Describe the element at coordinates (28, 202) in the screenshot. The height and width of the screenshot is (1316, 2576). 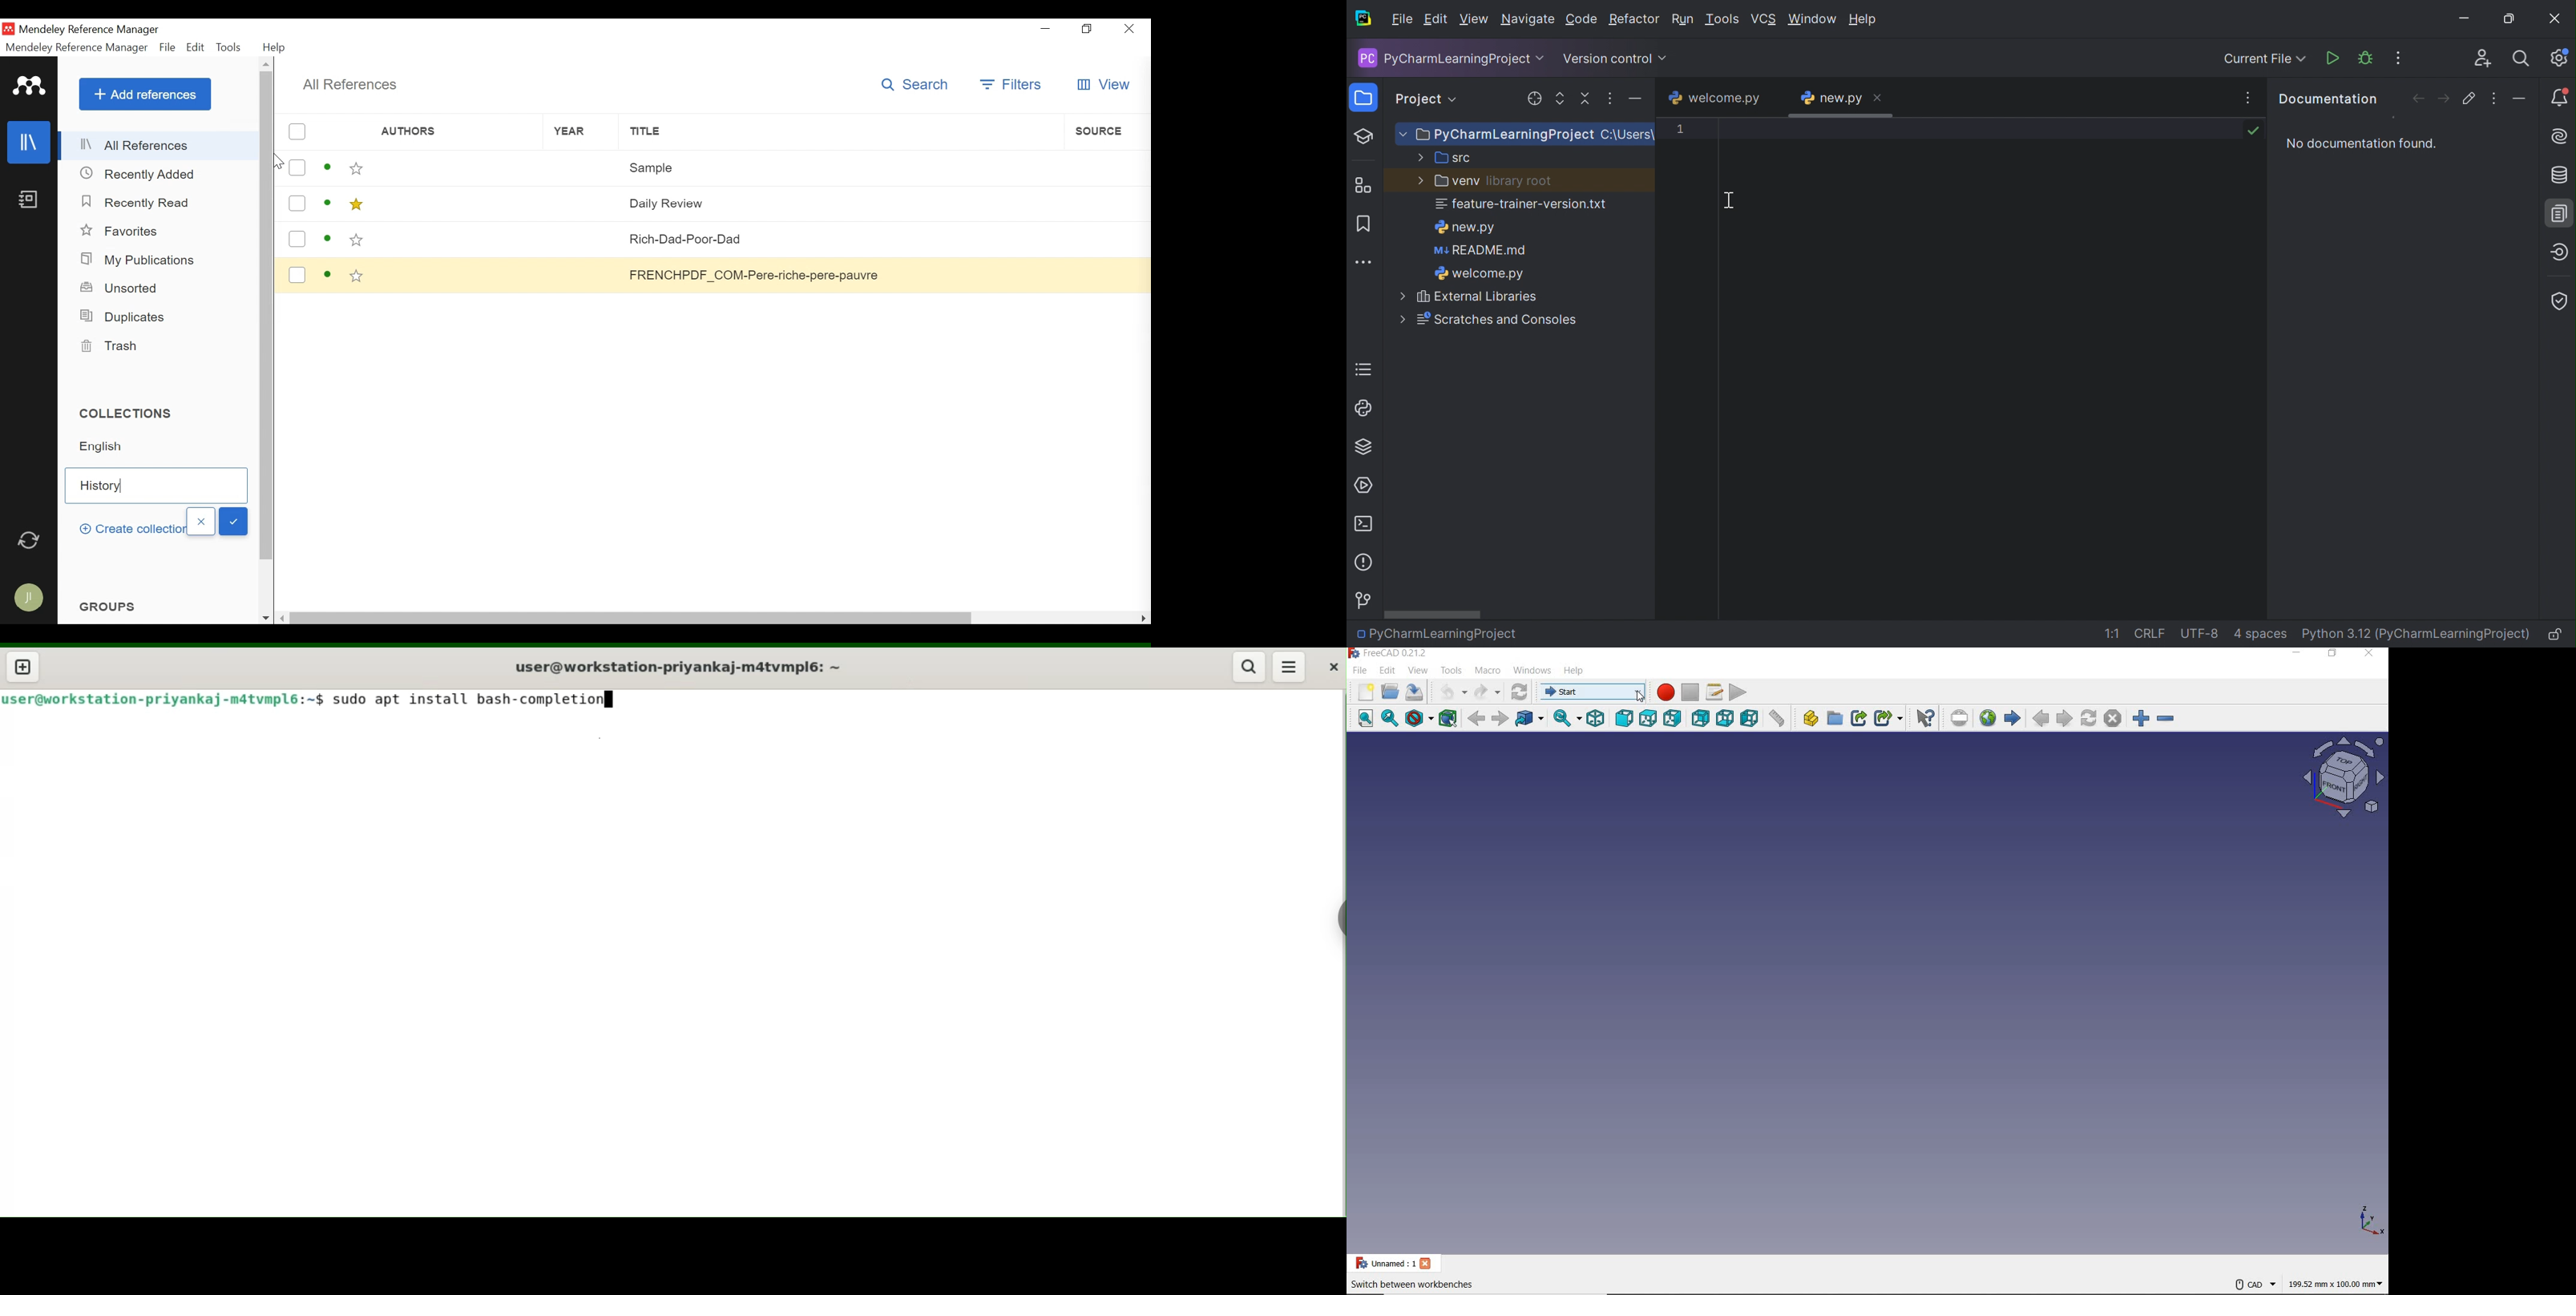
I see `Notebook` at that location.